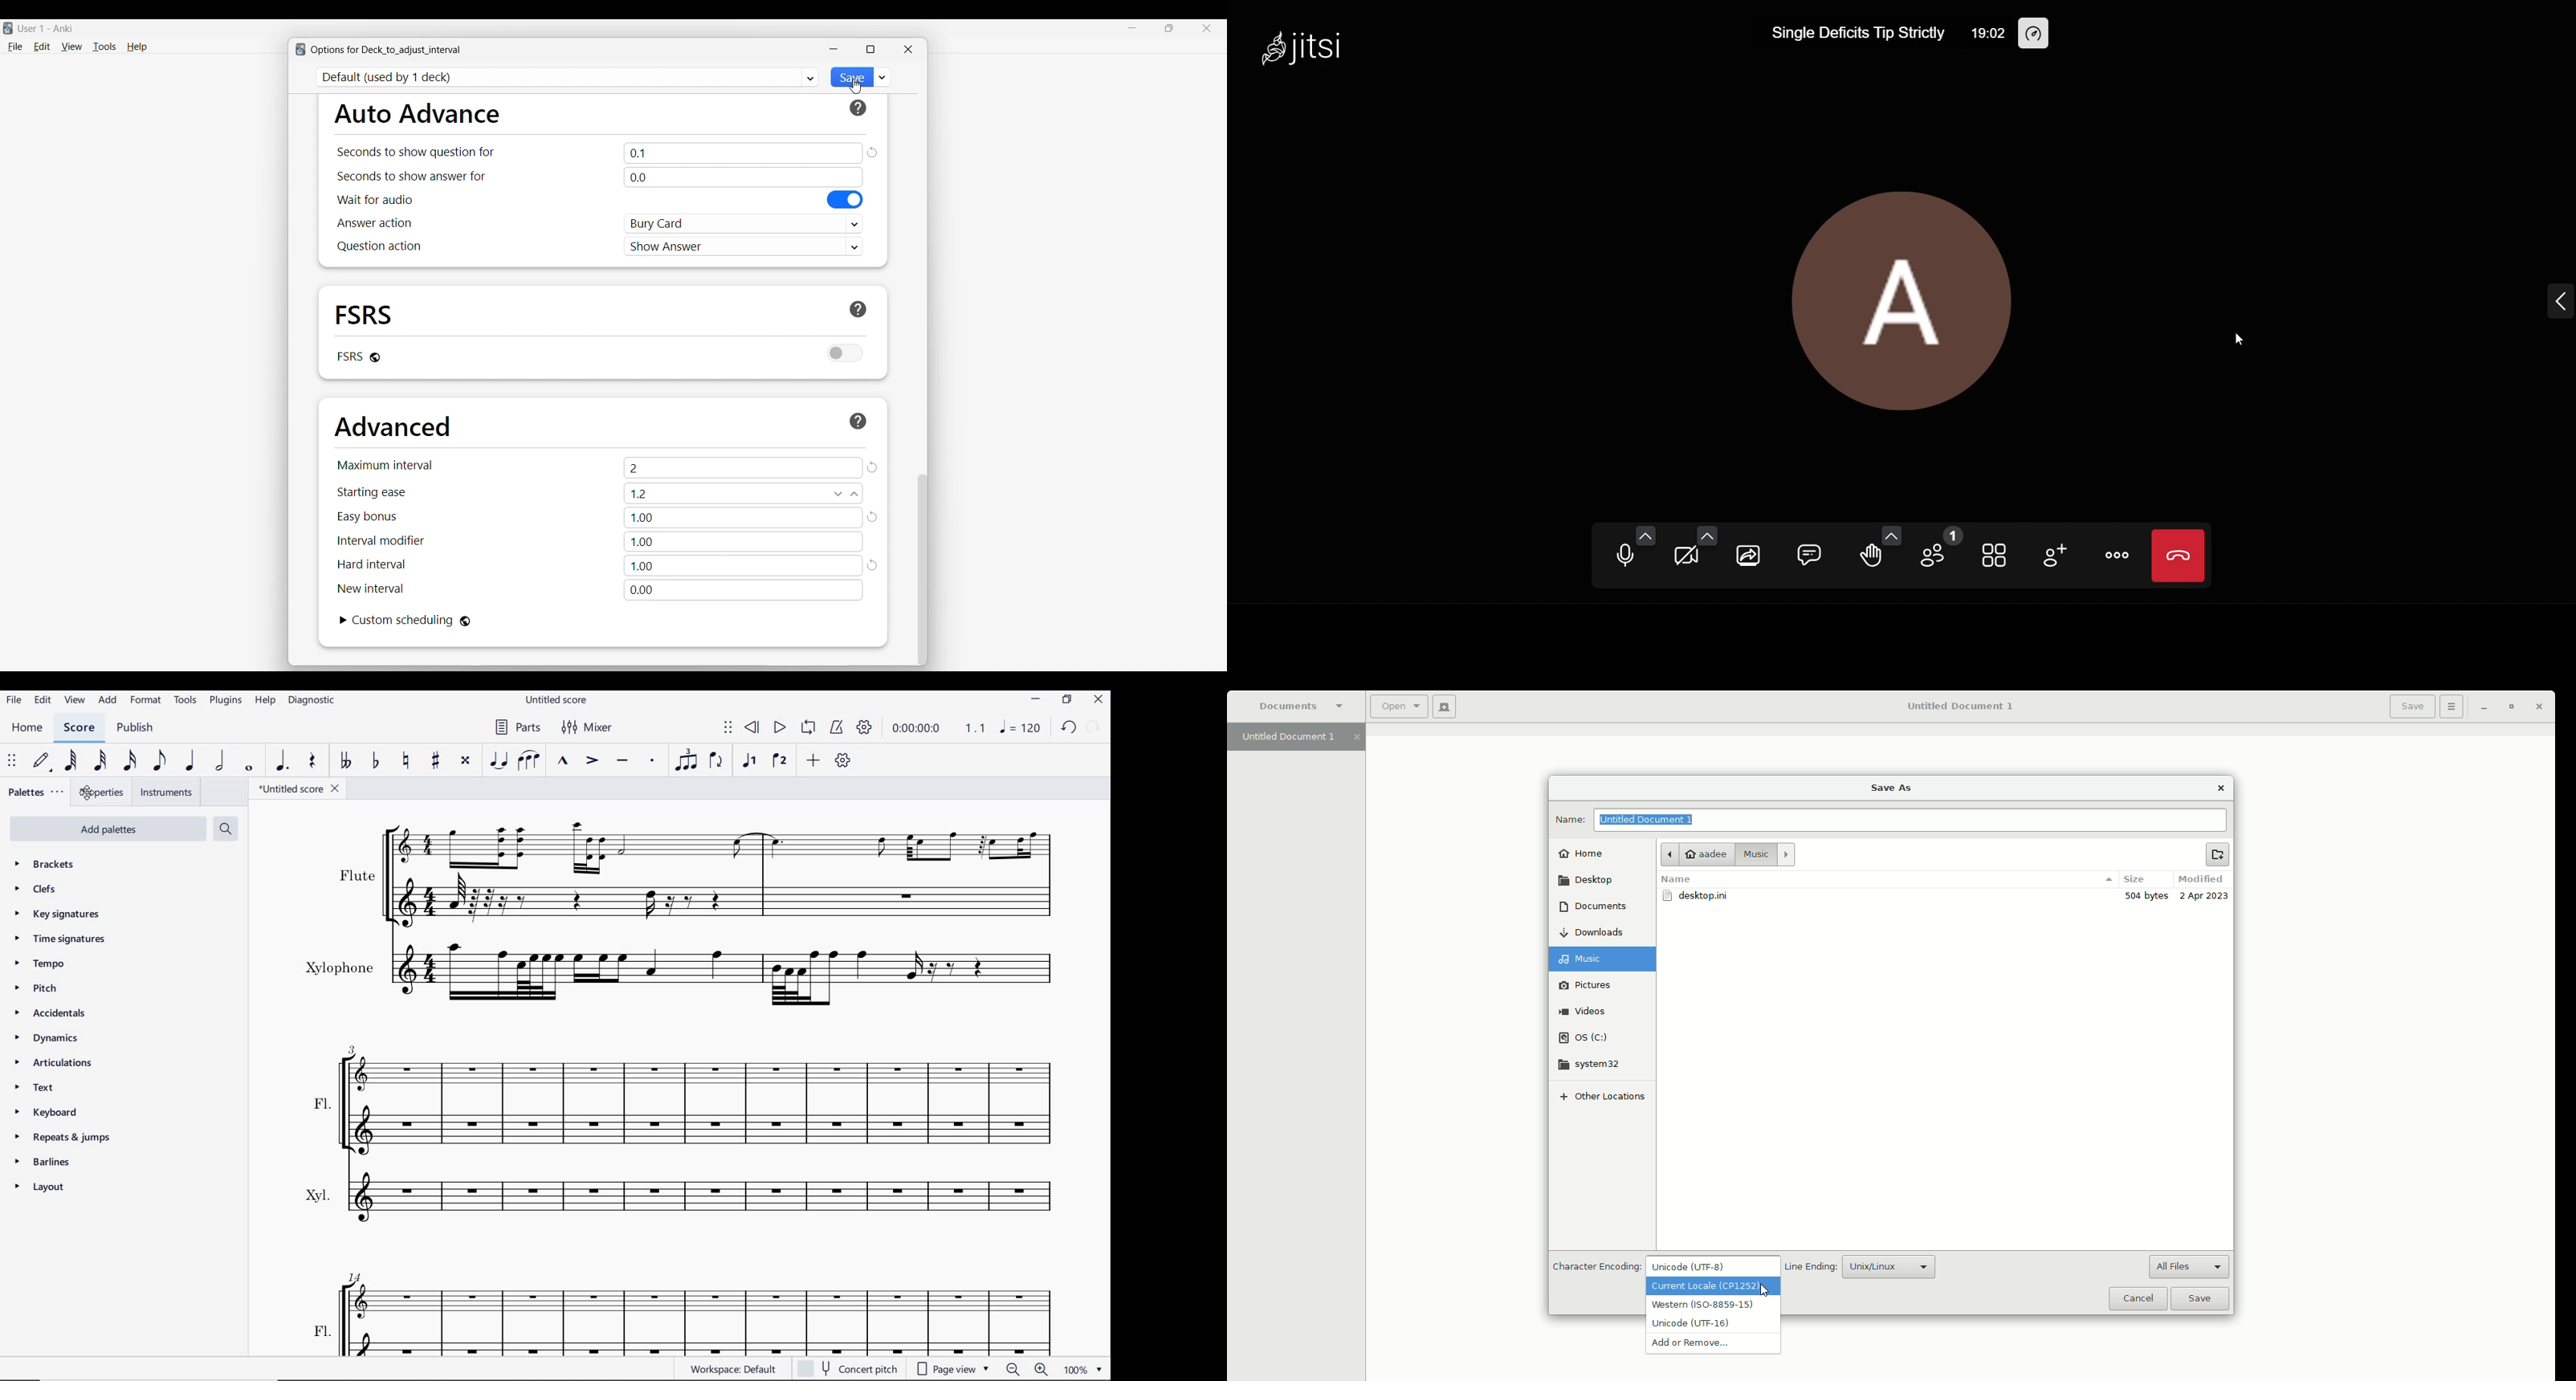  Describe the element at coordinates (375, 222) in the screenshot. I see `Indicates answer action` at that location.